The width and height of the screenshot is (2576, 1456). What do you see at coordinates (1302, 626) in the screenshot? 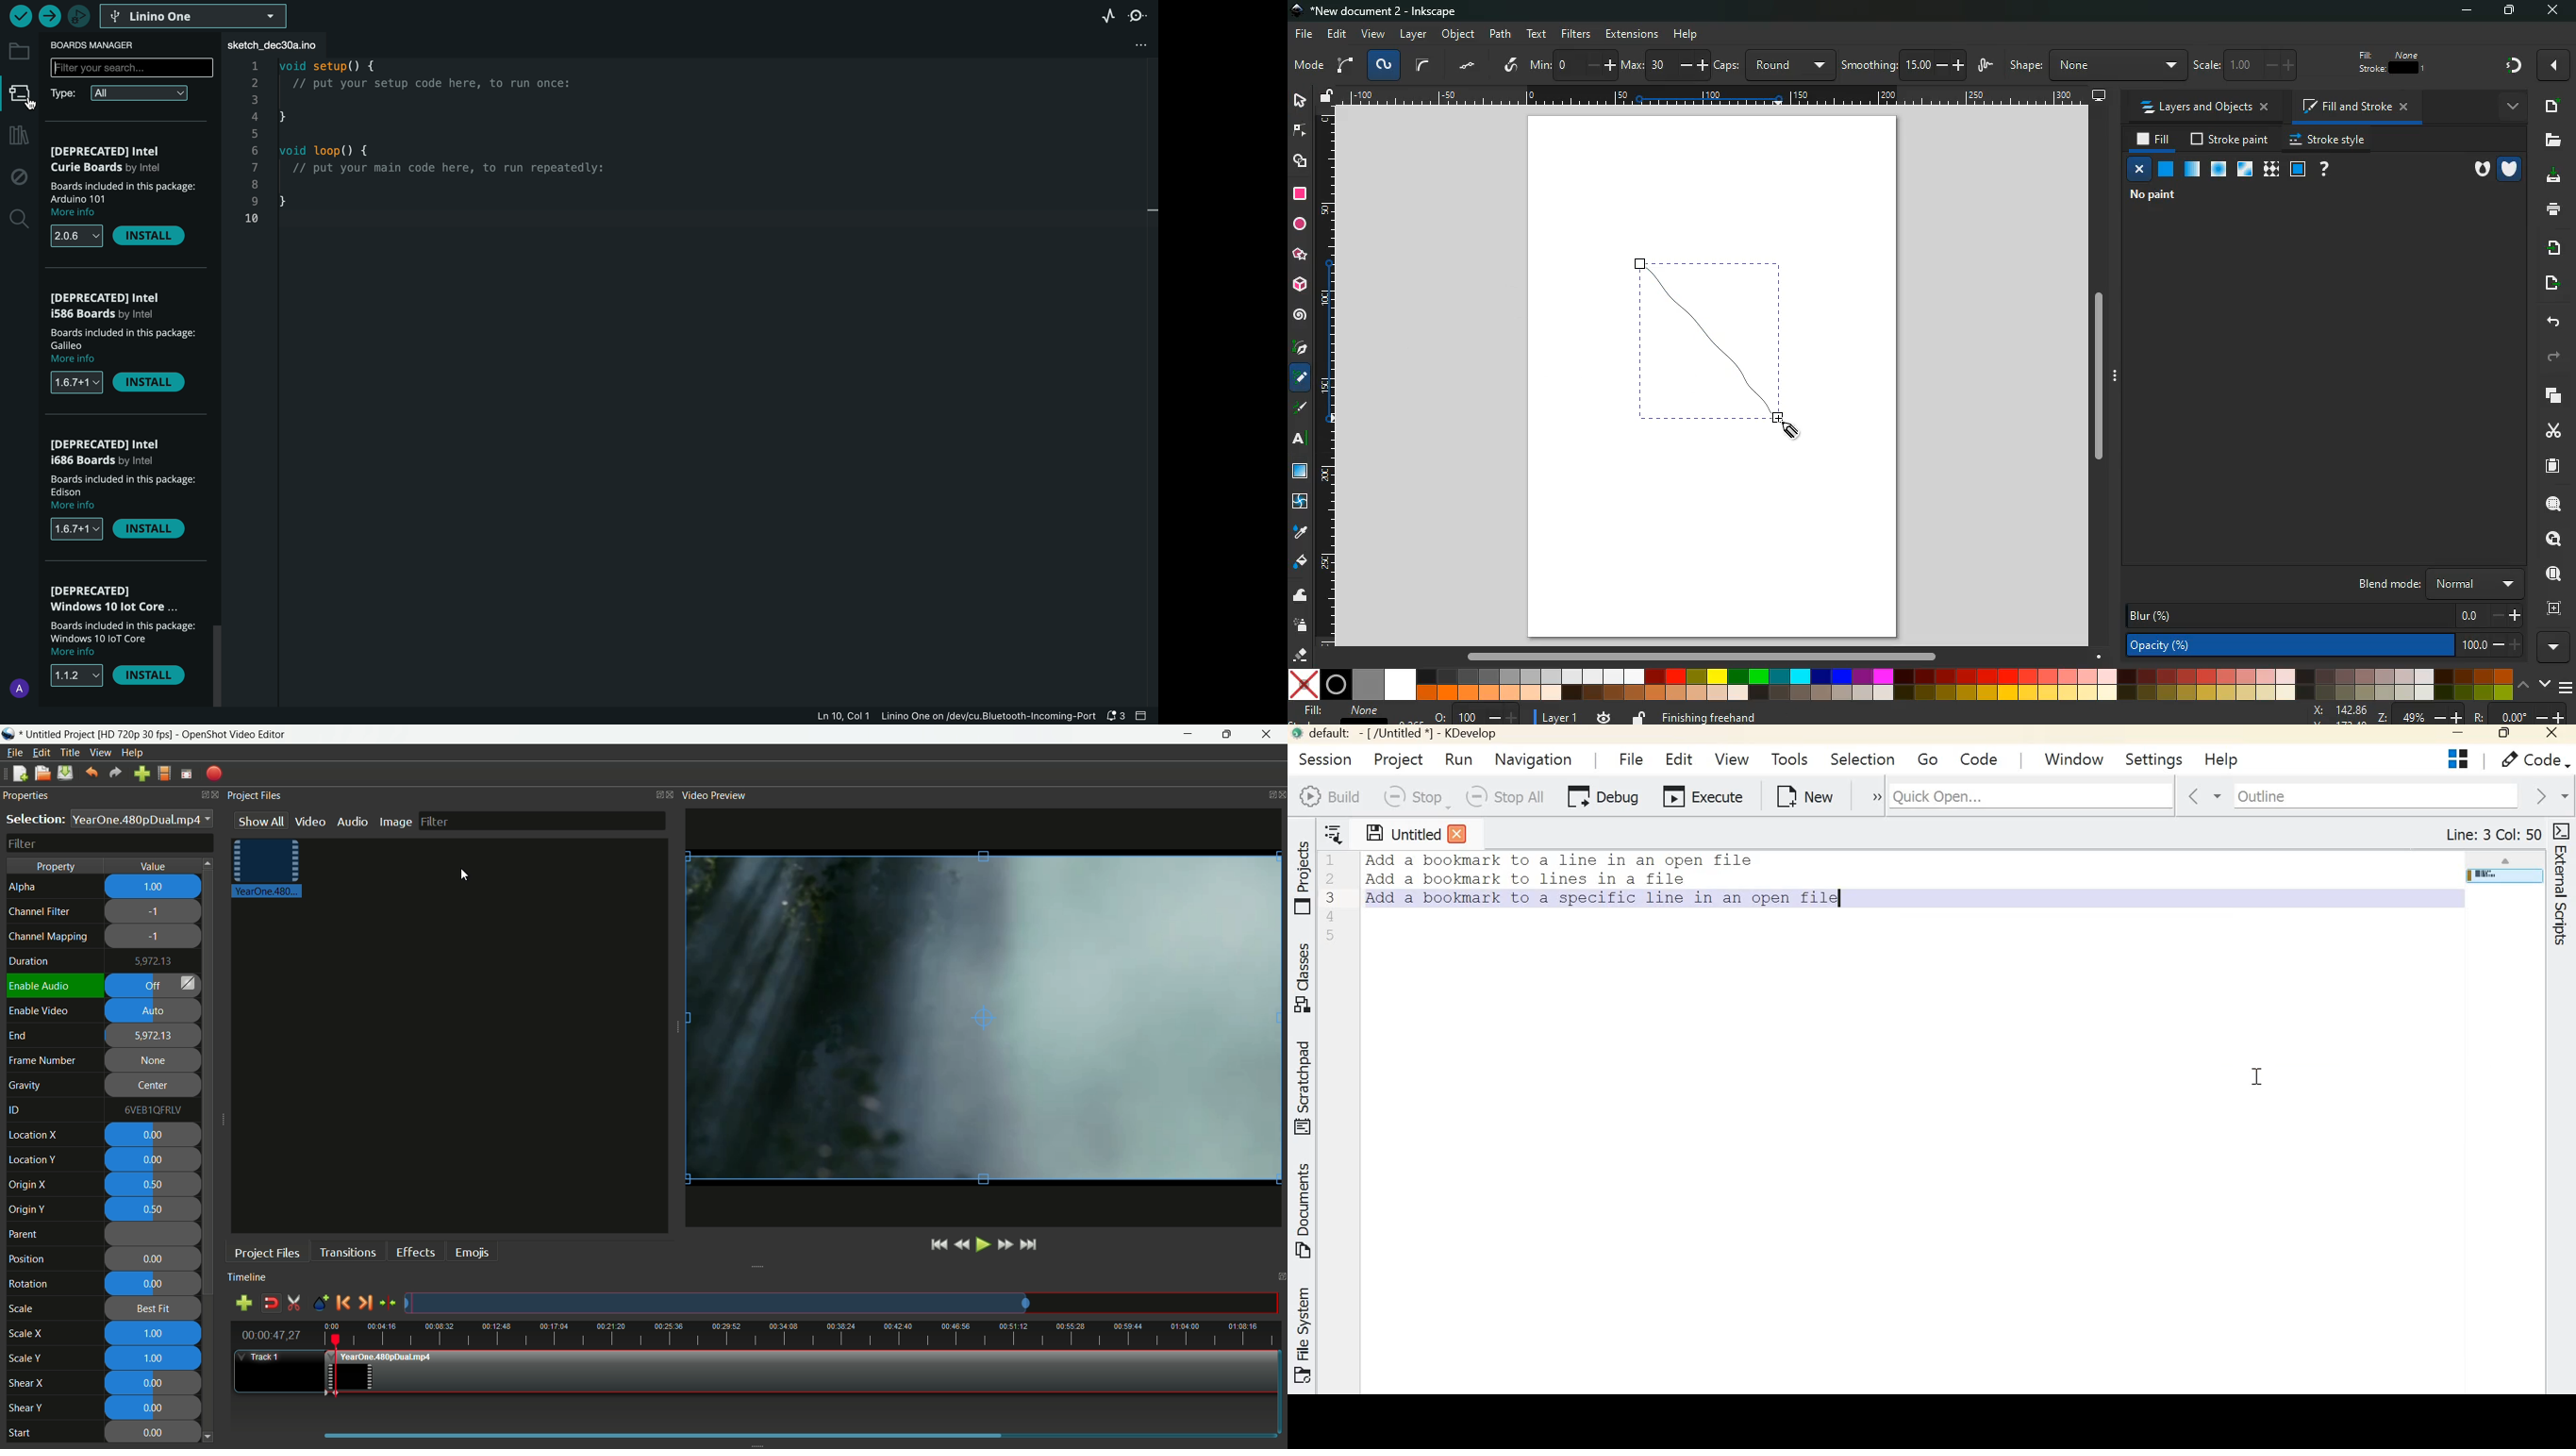
I see `spray` at bounding box center [1302, 626].